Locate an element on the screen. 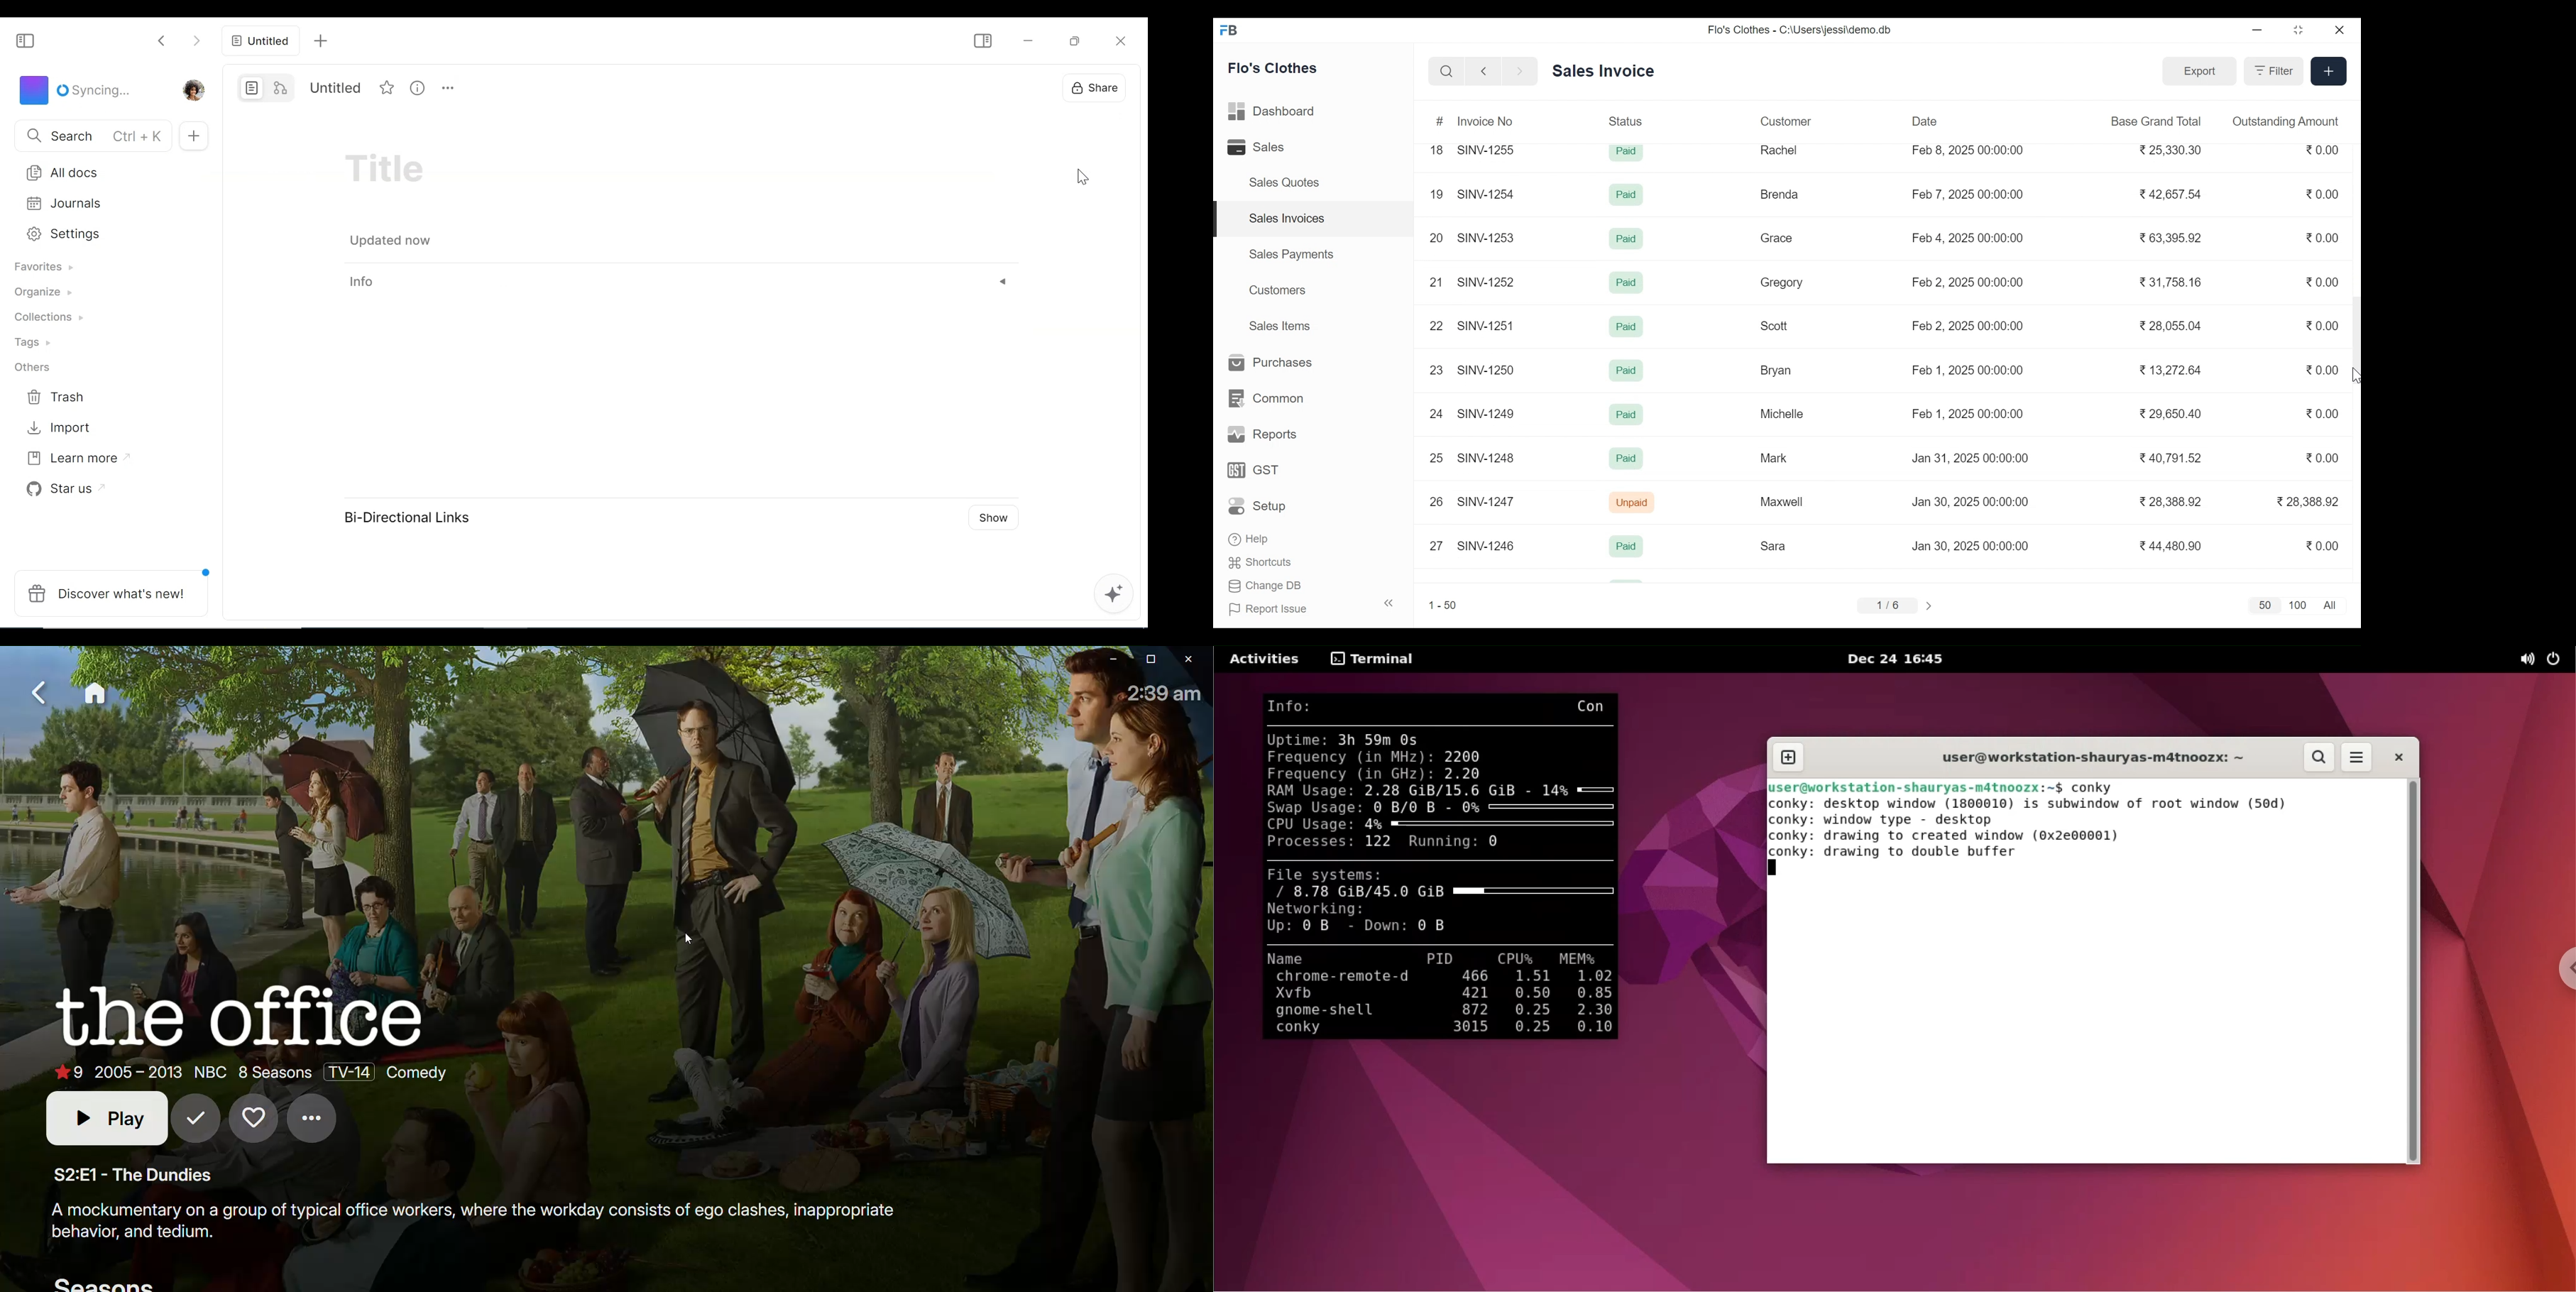 The image size is (2576, 1316). Restore is located at coordinates (2299, 31).